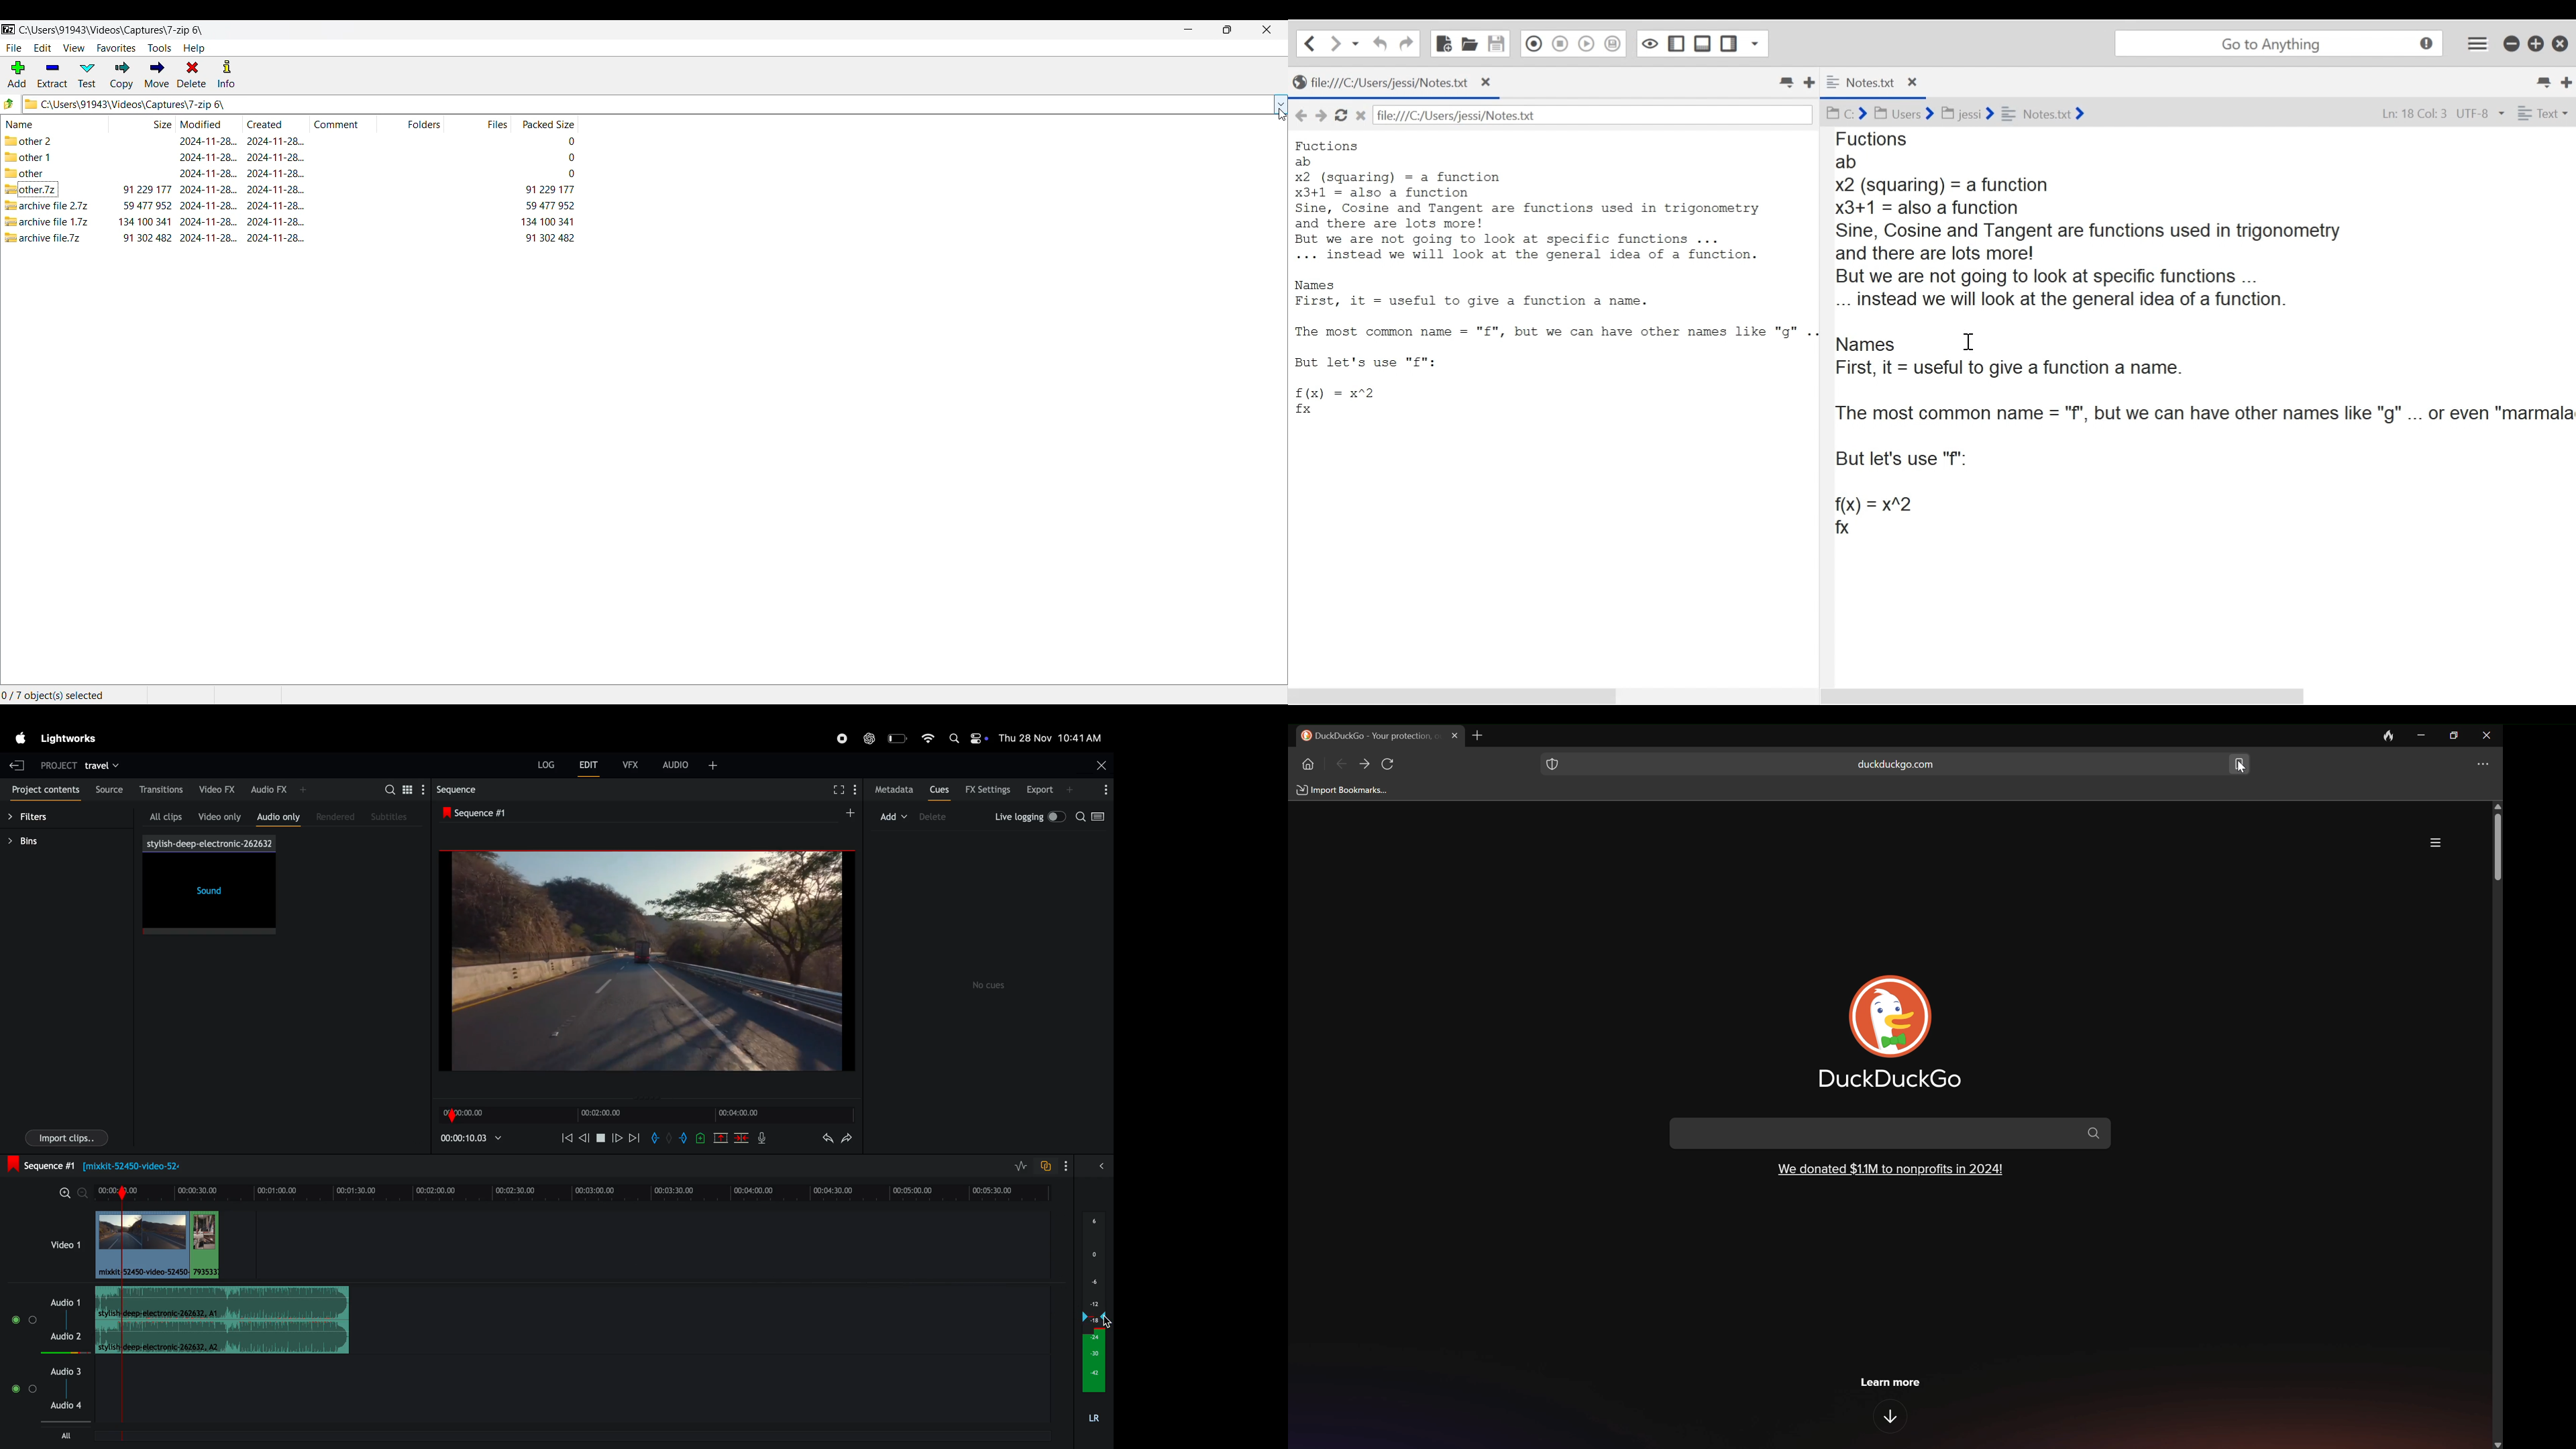 This screenshot has width=2576, height=1456. I want to click on audio only, so click(276, 817).